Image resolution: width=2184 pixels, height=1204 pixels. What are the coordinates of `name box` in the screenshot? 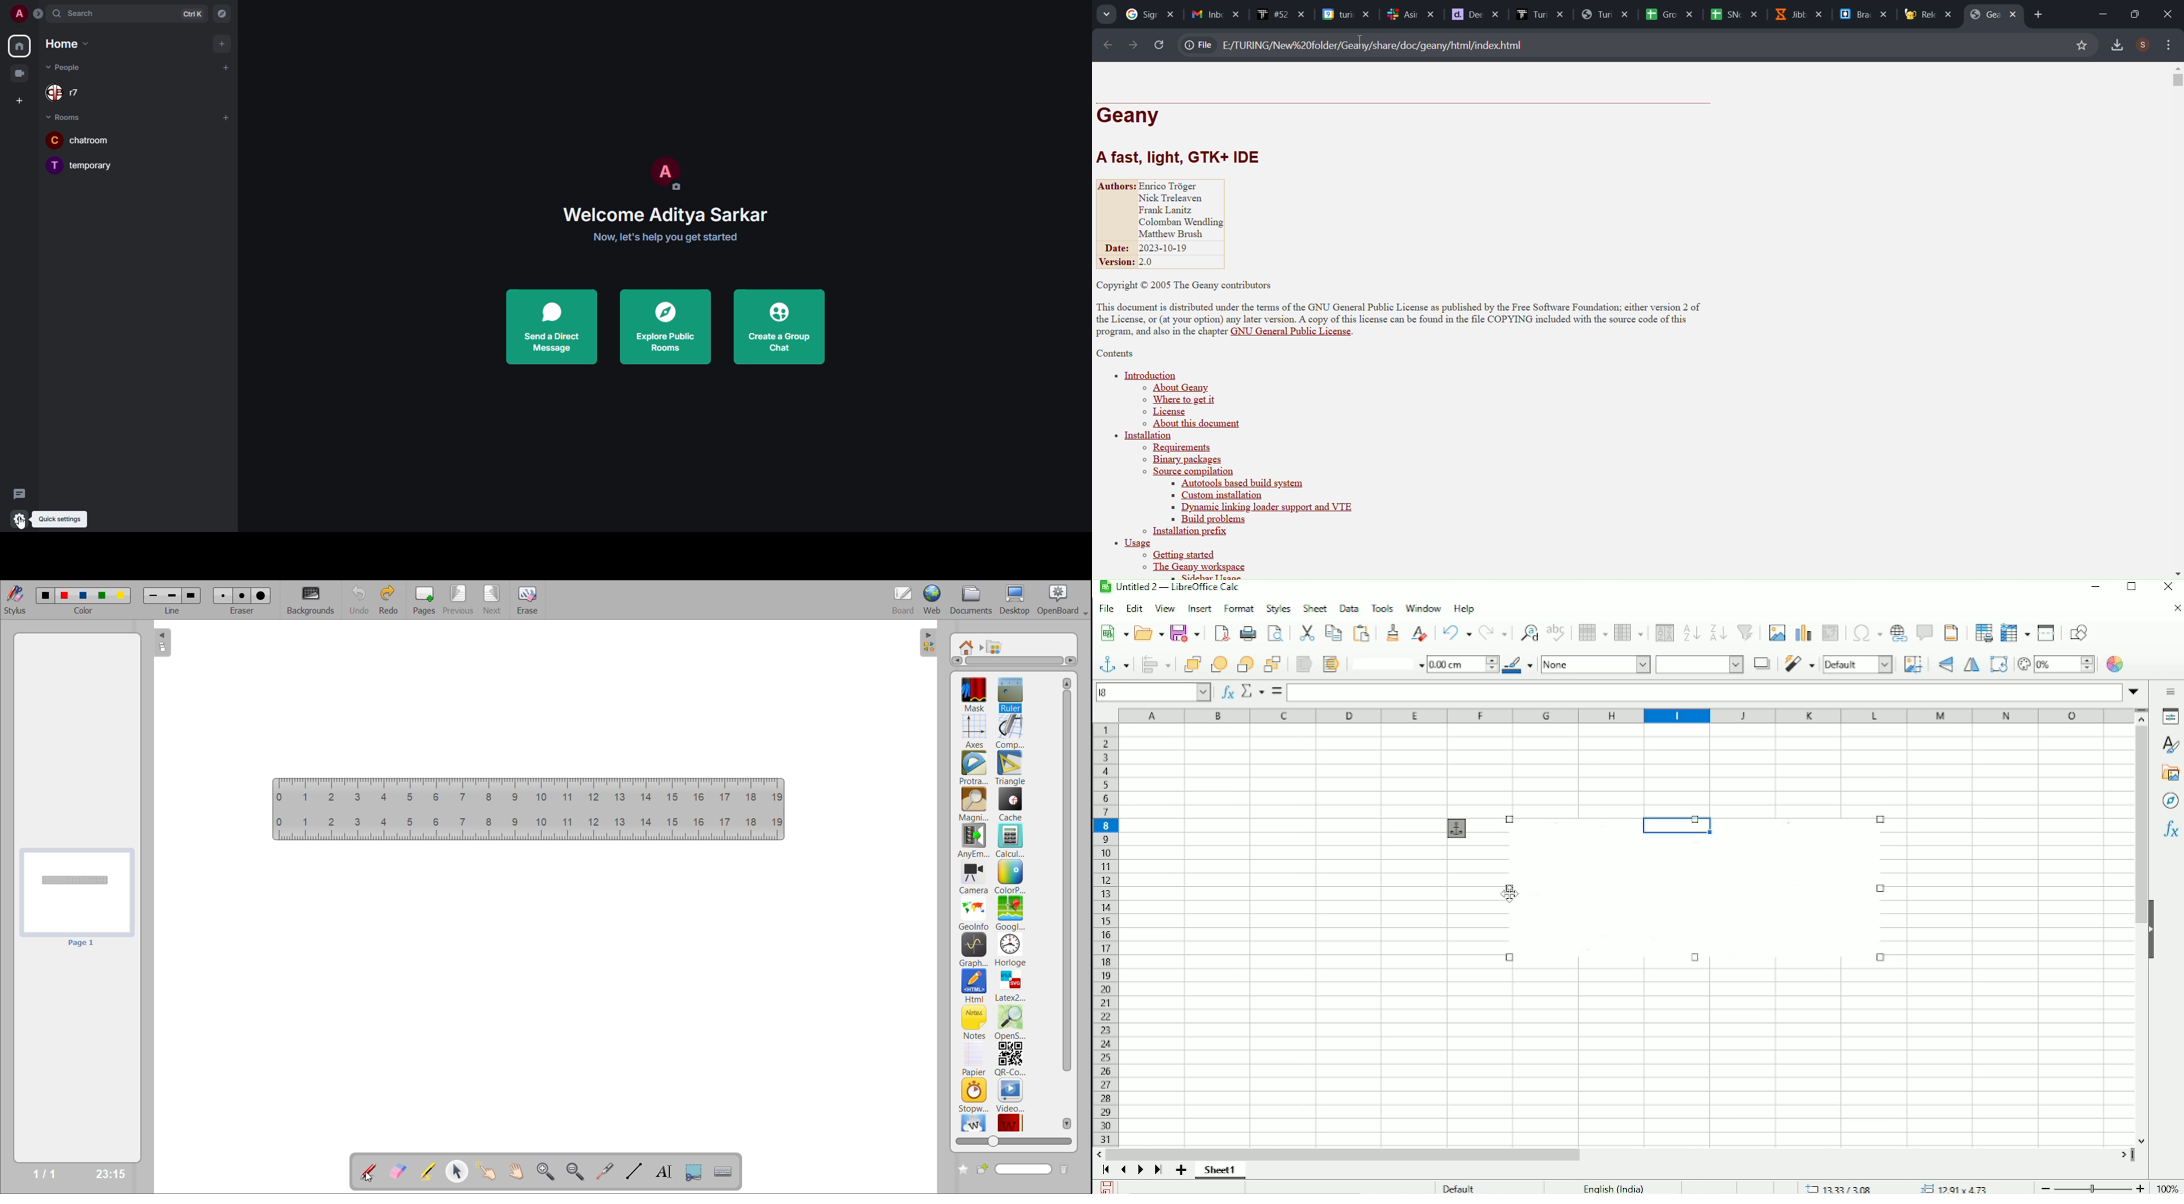 It's located at (1015, 1169).